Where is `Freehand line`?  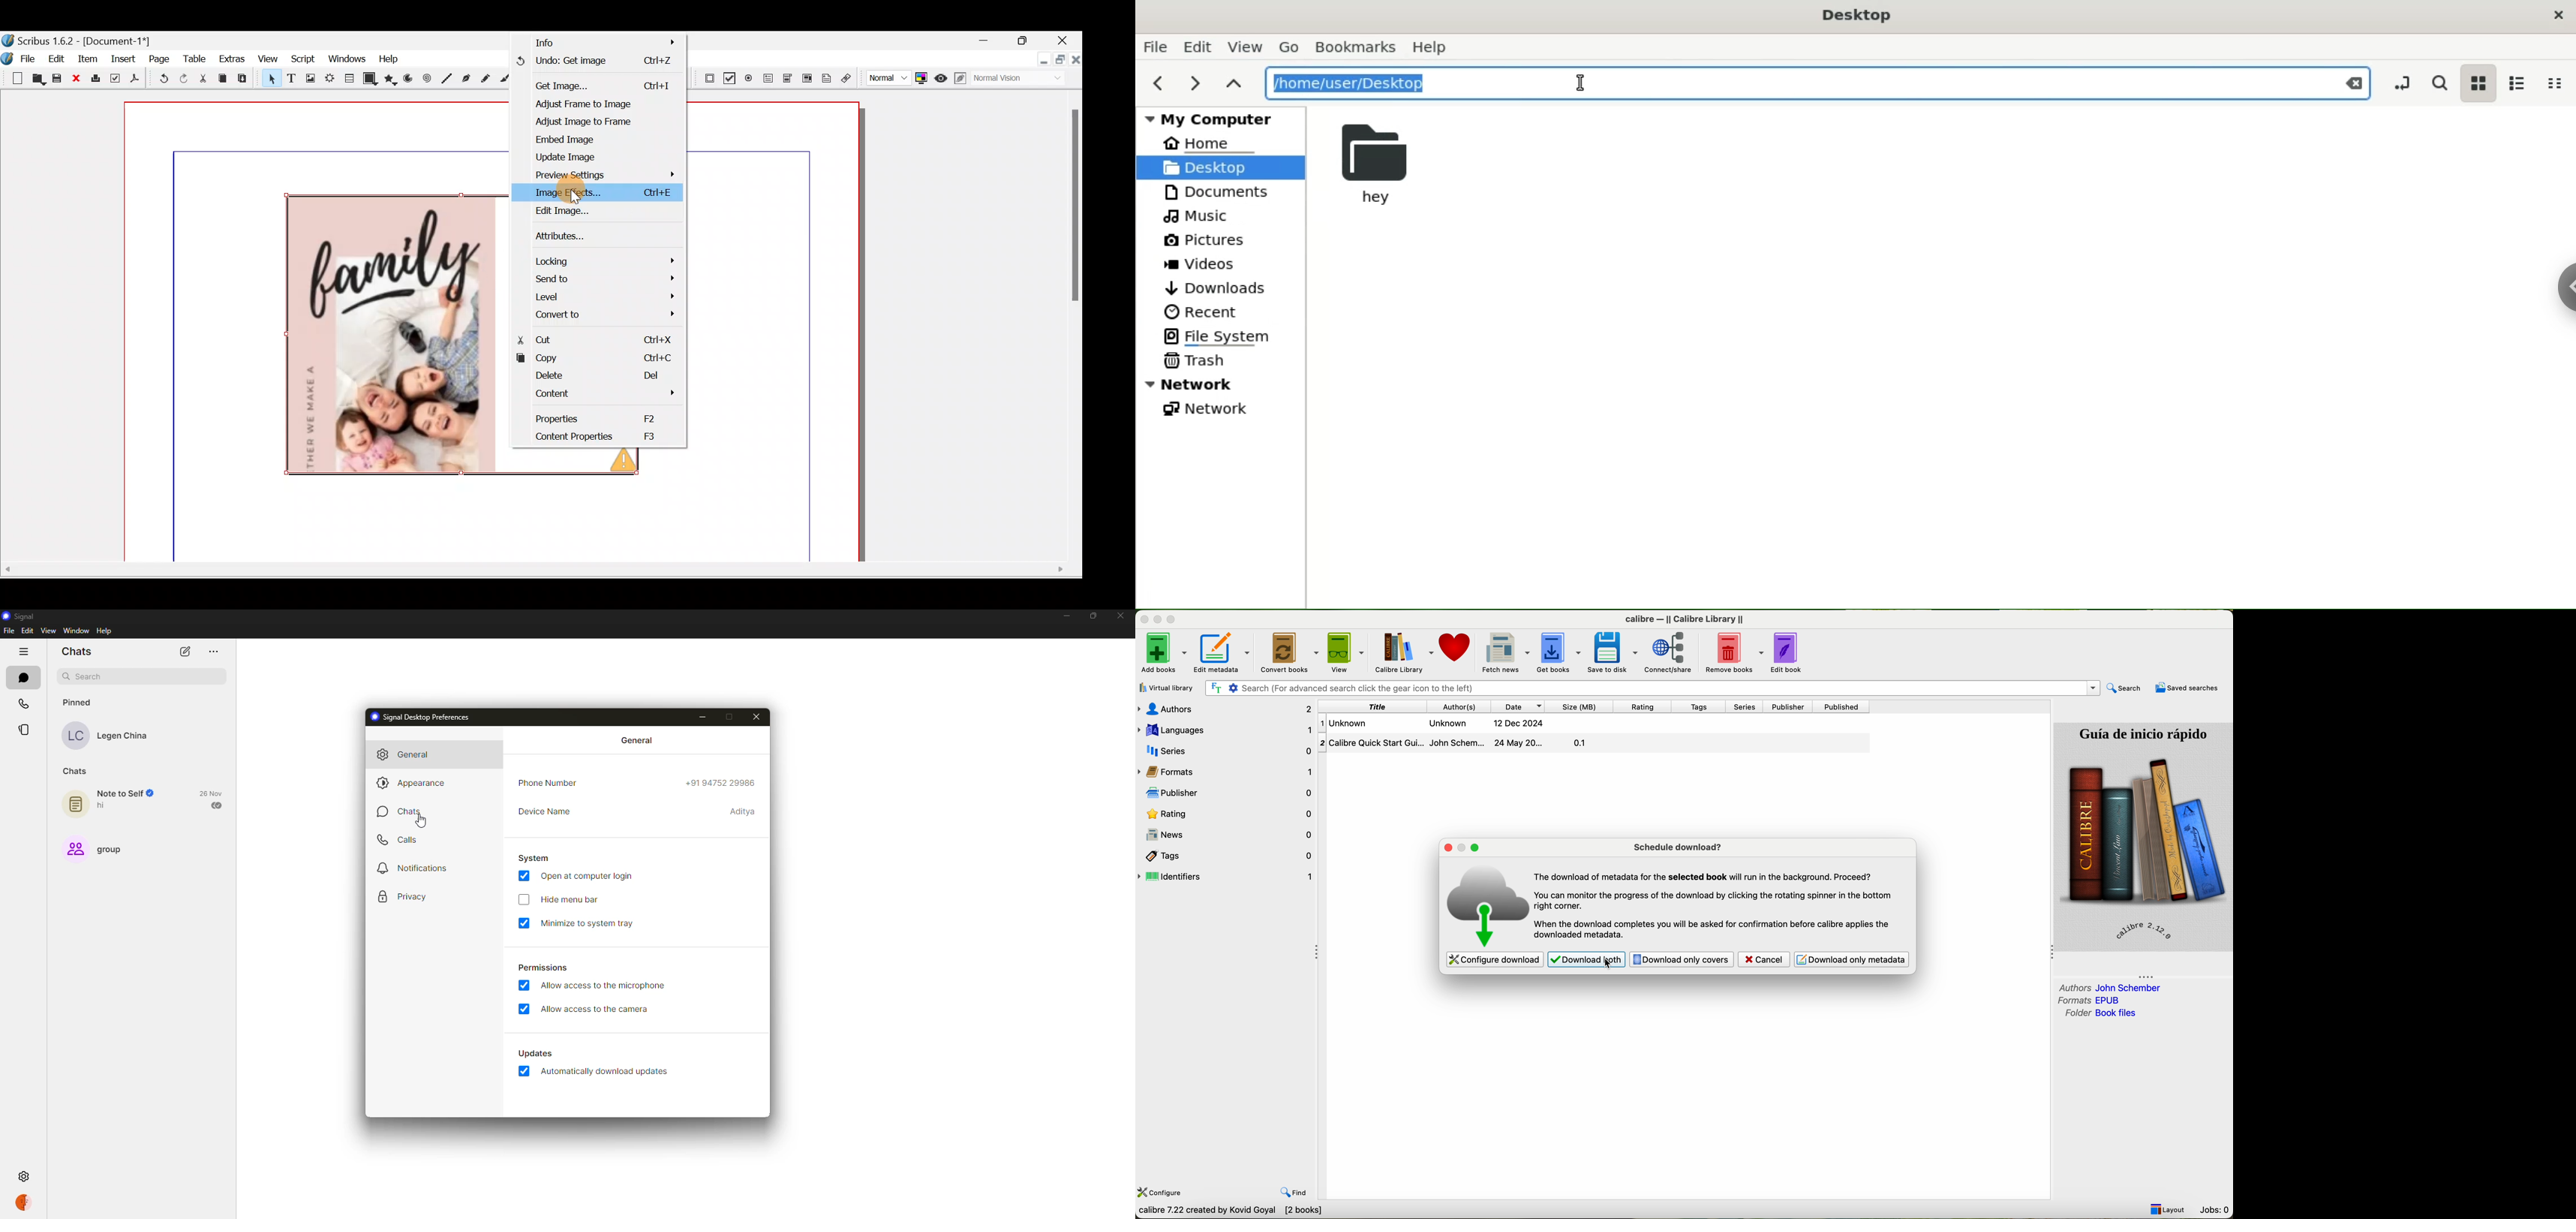
Freehand line is located at coordinates (483, 80).